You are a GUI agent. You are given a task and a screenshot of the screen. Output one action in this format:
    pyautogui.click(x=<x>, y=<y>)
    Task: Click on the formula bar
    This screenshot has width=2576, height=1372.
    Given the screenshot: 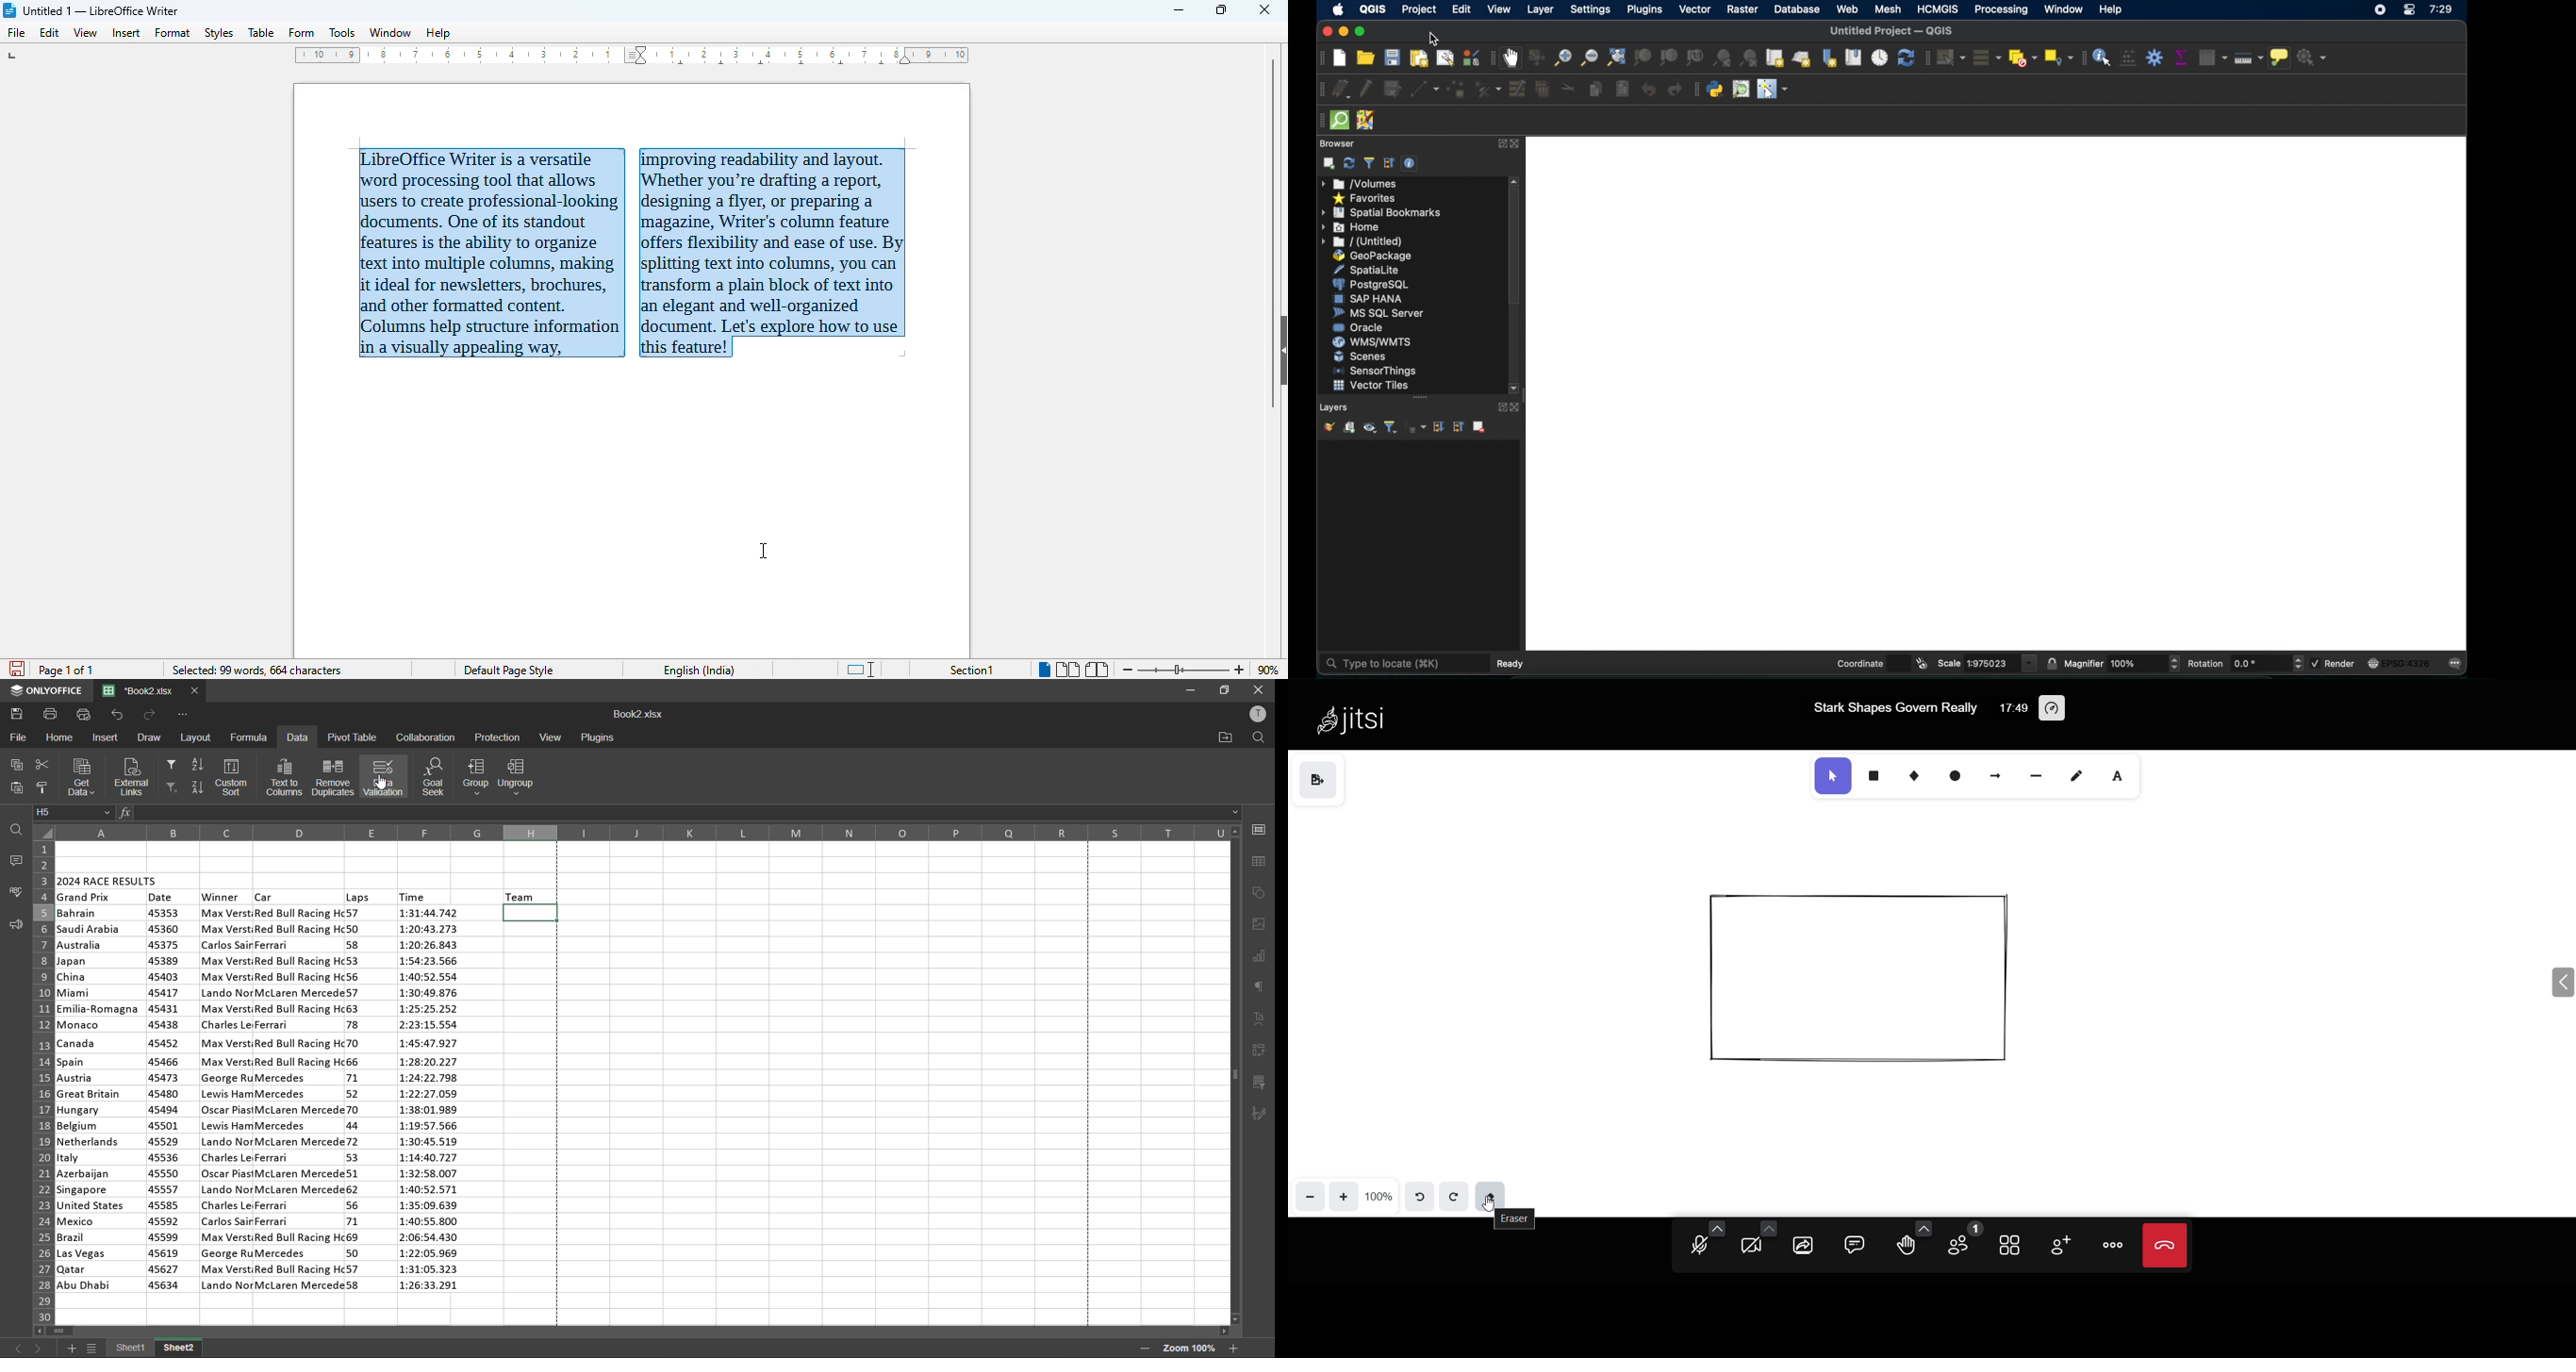 What is the action you would take?
    pyautogui.click(x=689, y=813)
    